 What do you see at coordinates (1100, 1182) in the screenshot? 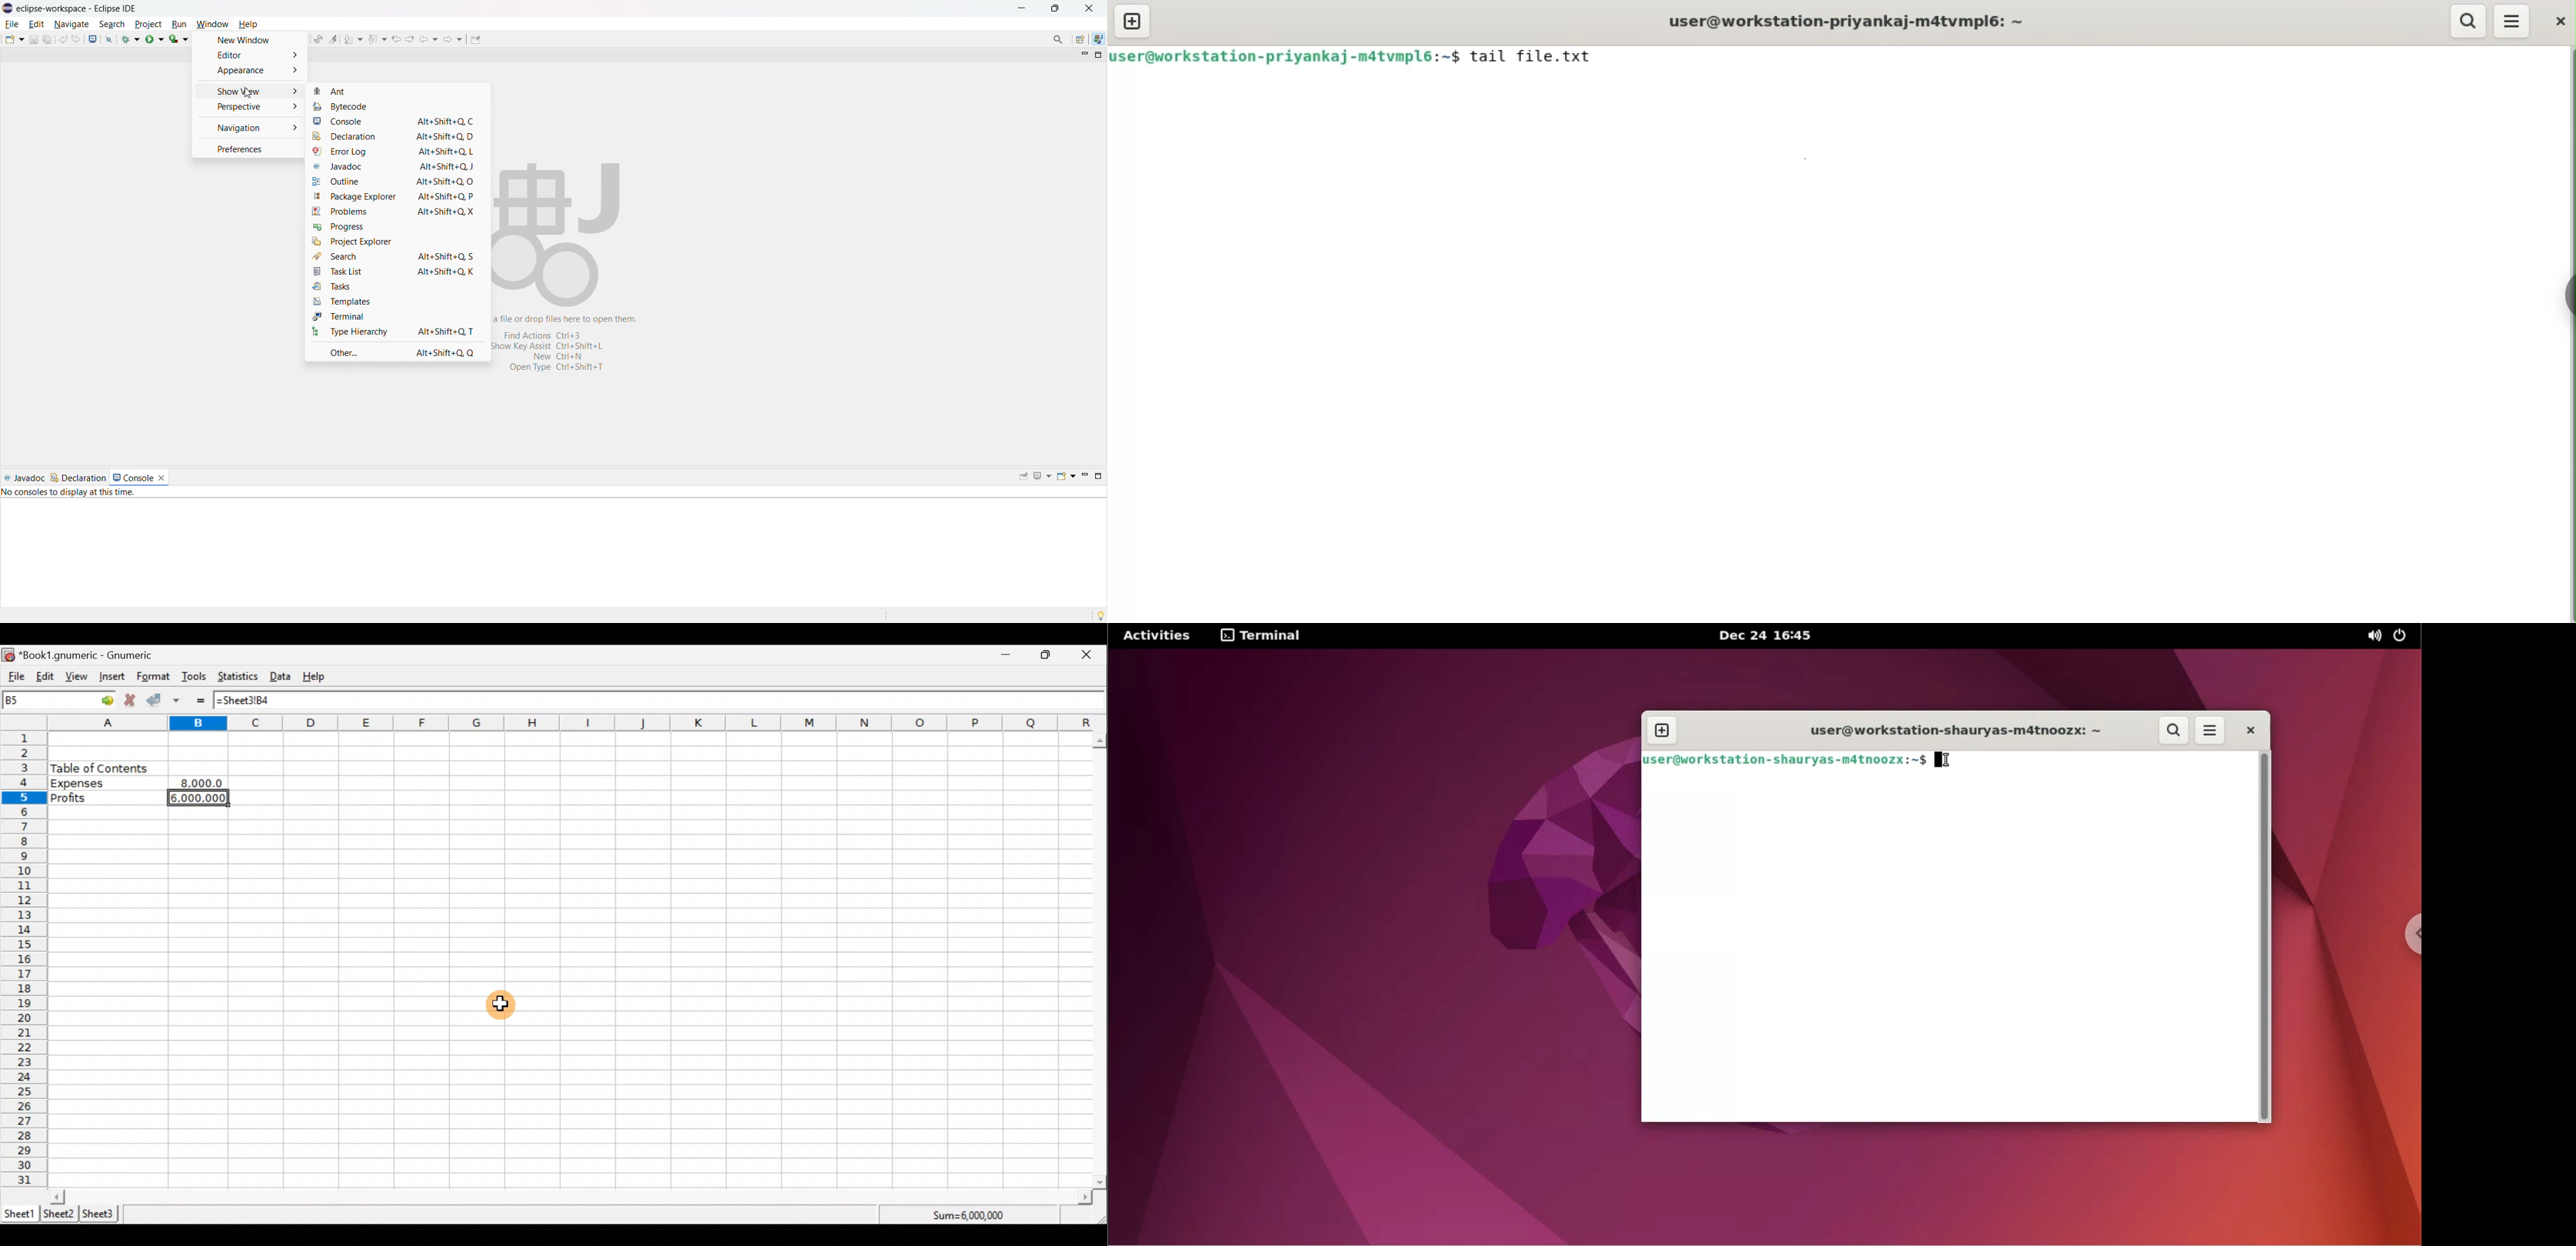
I see `scroll down` at bounding box center [1100, 1182].